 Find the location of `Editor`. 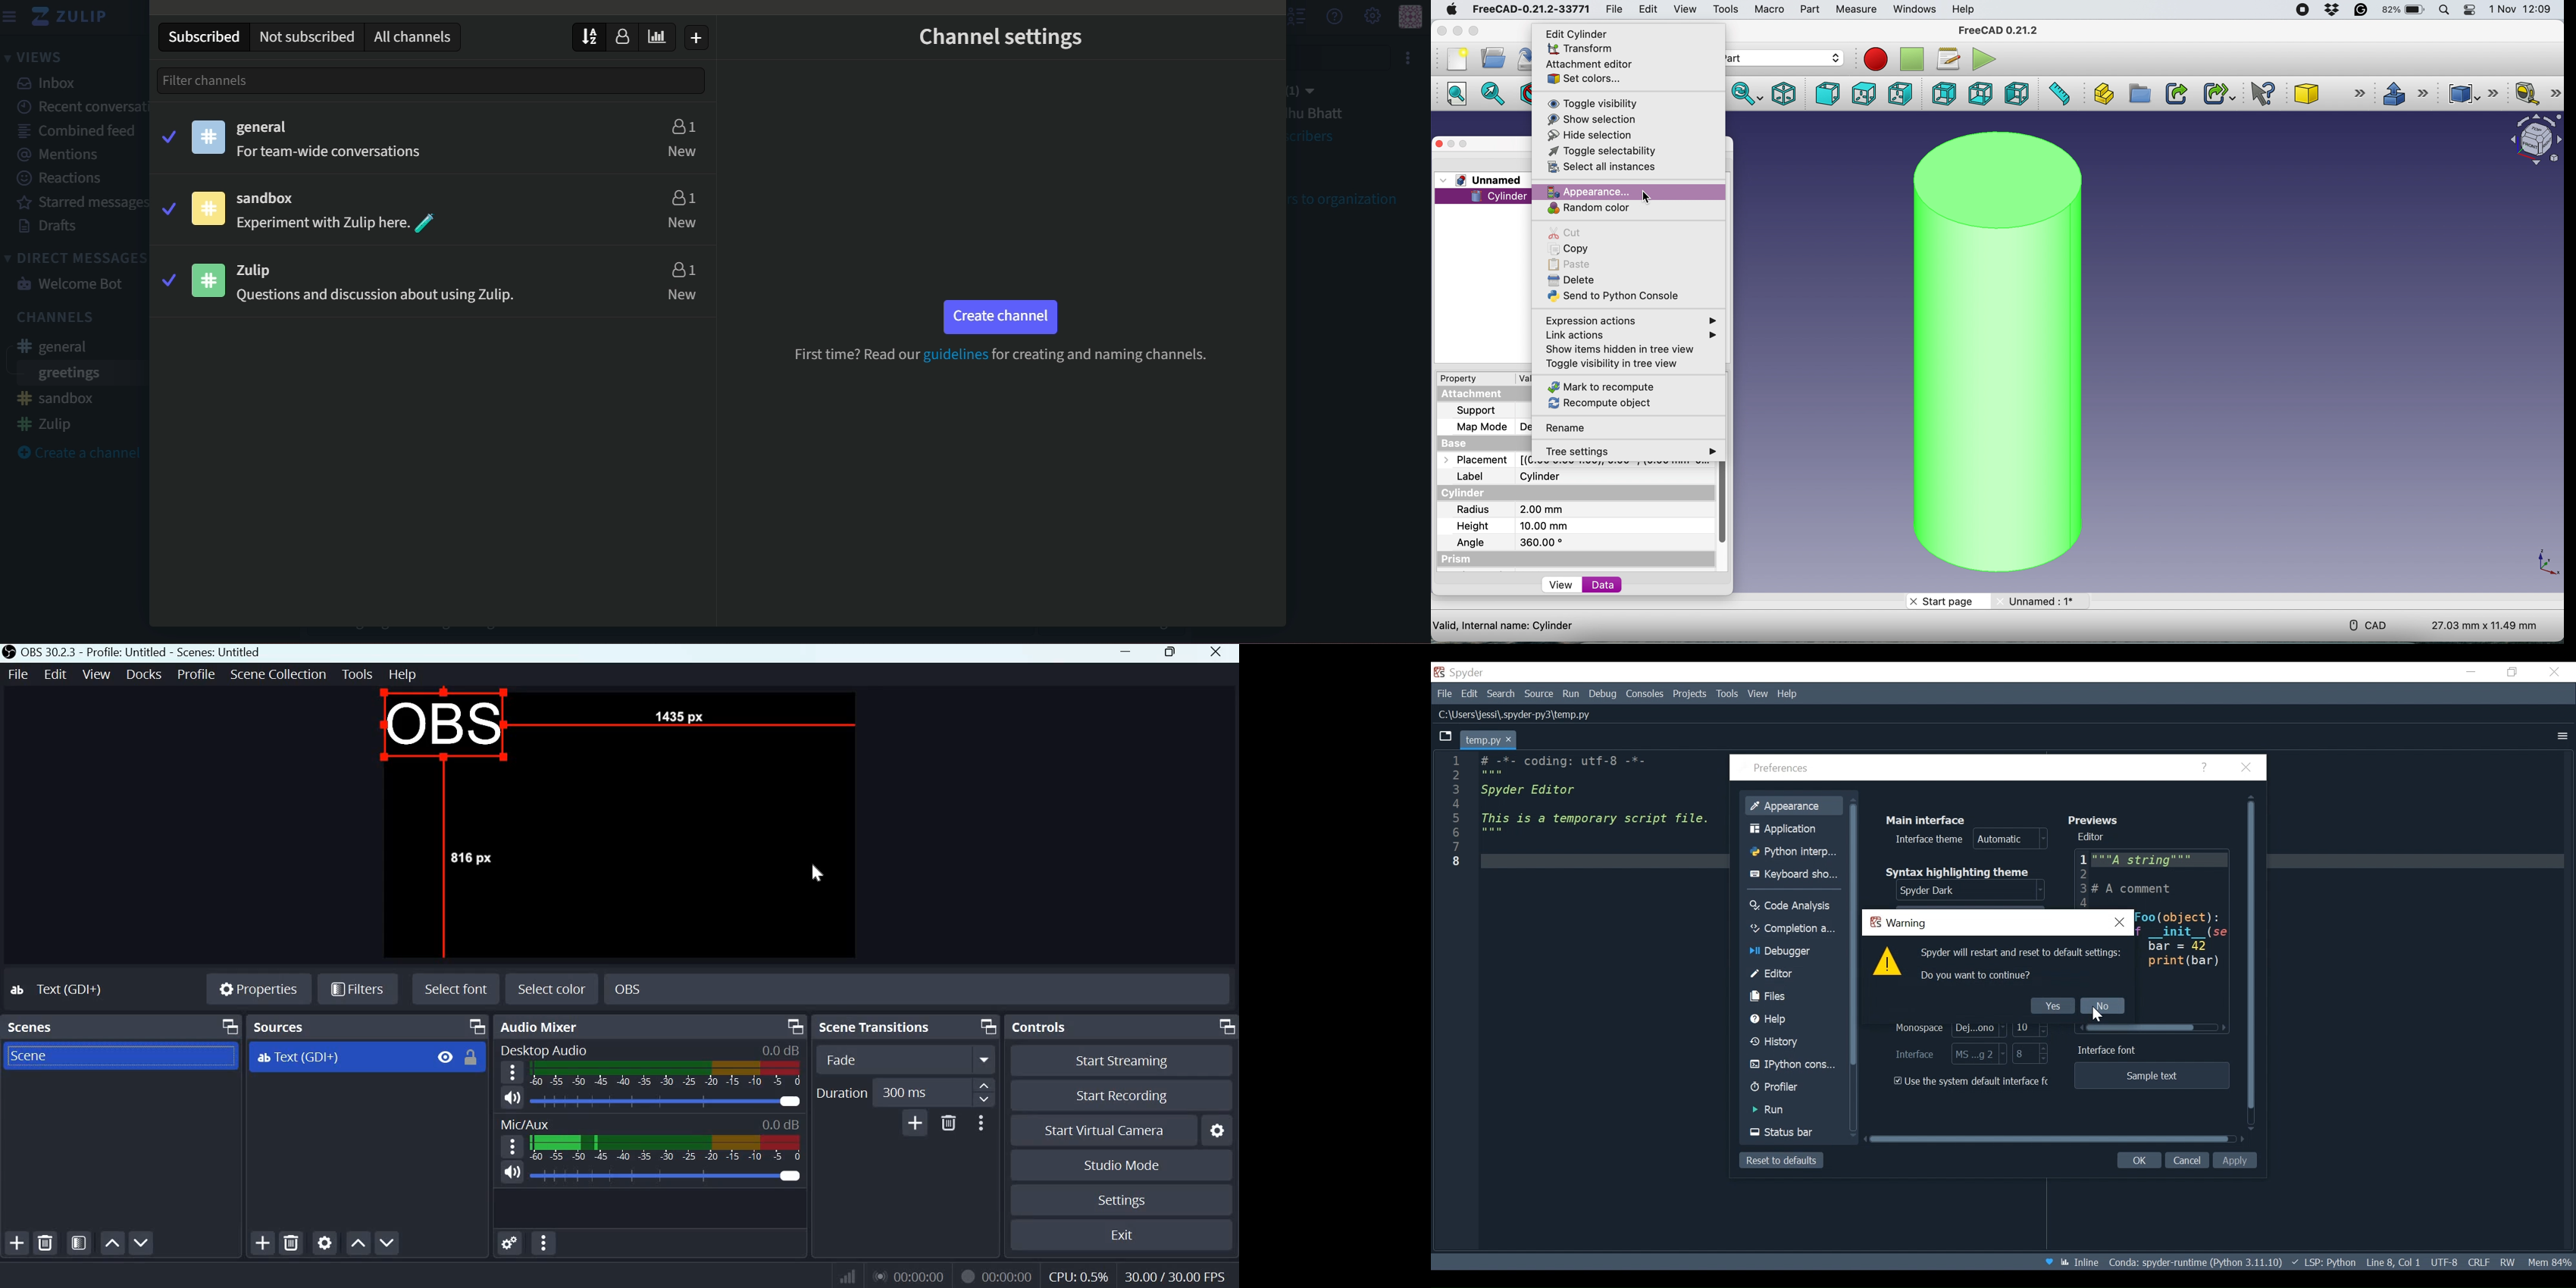

Editor is located at coordinates (1794, 974).